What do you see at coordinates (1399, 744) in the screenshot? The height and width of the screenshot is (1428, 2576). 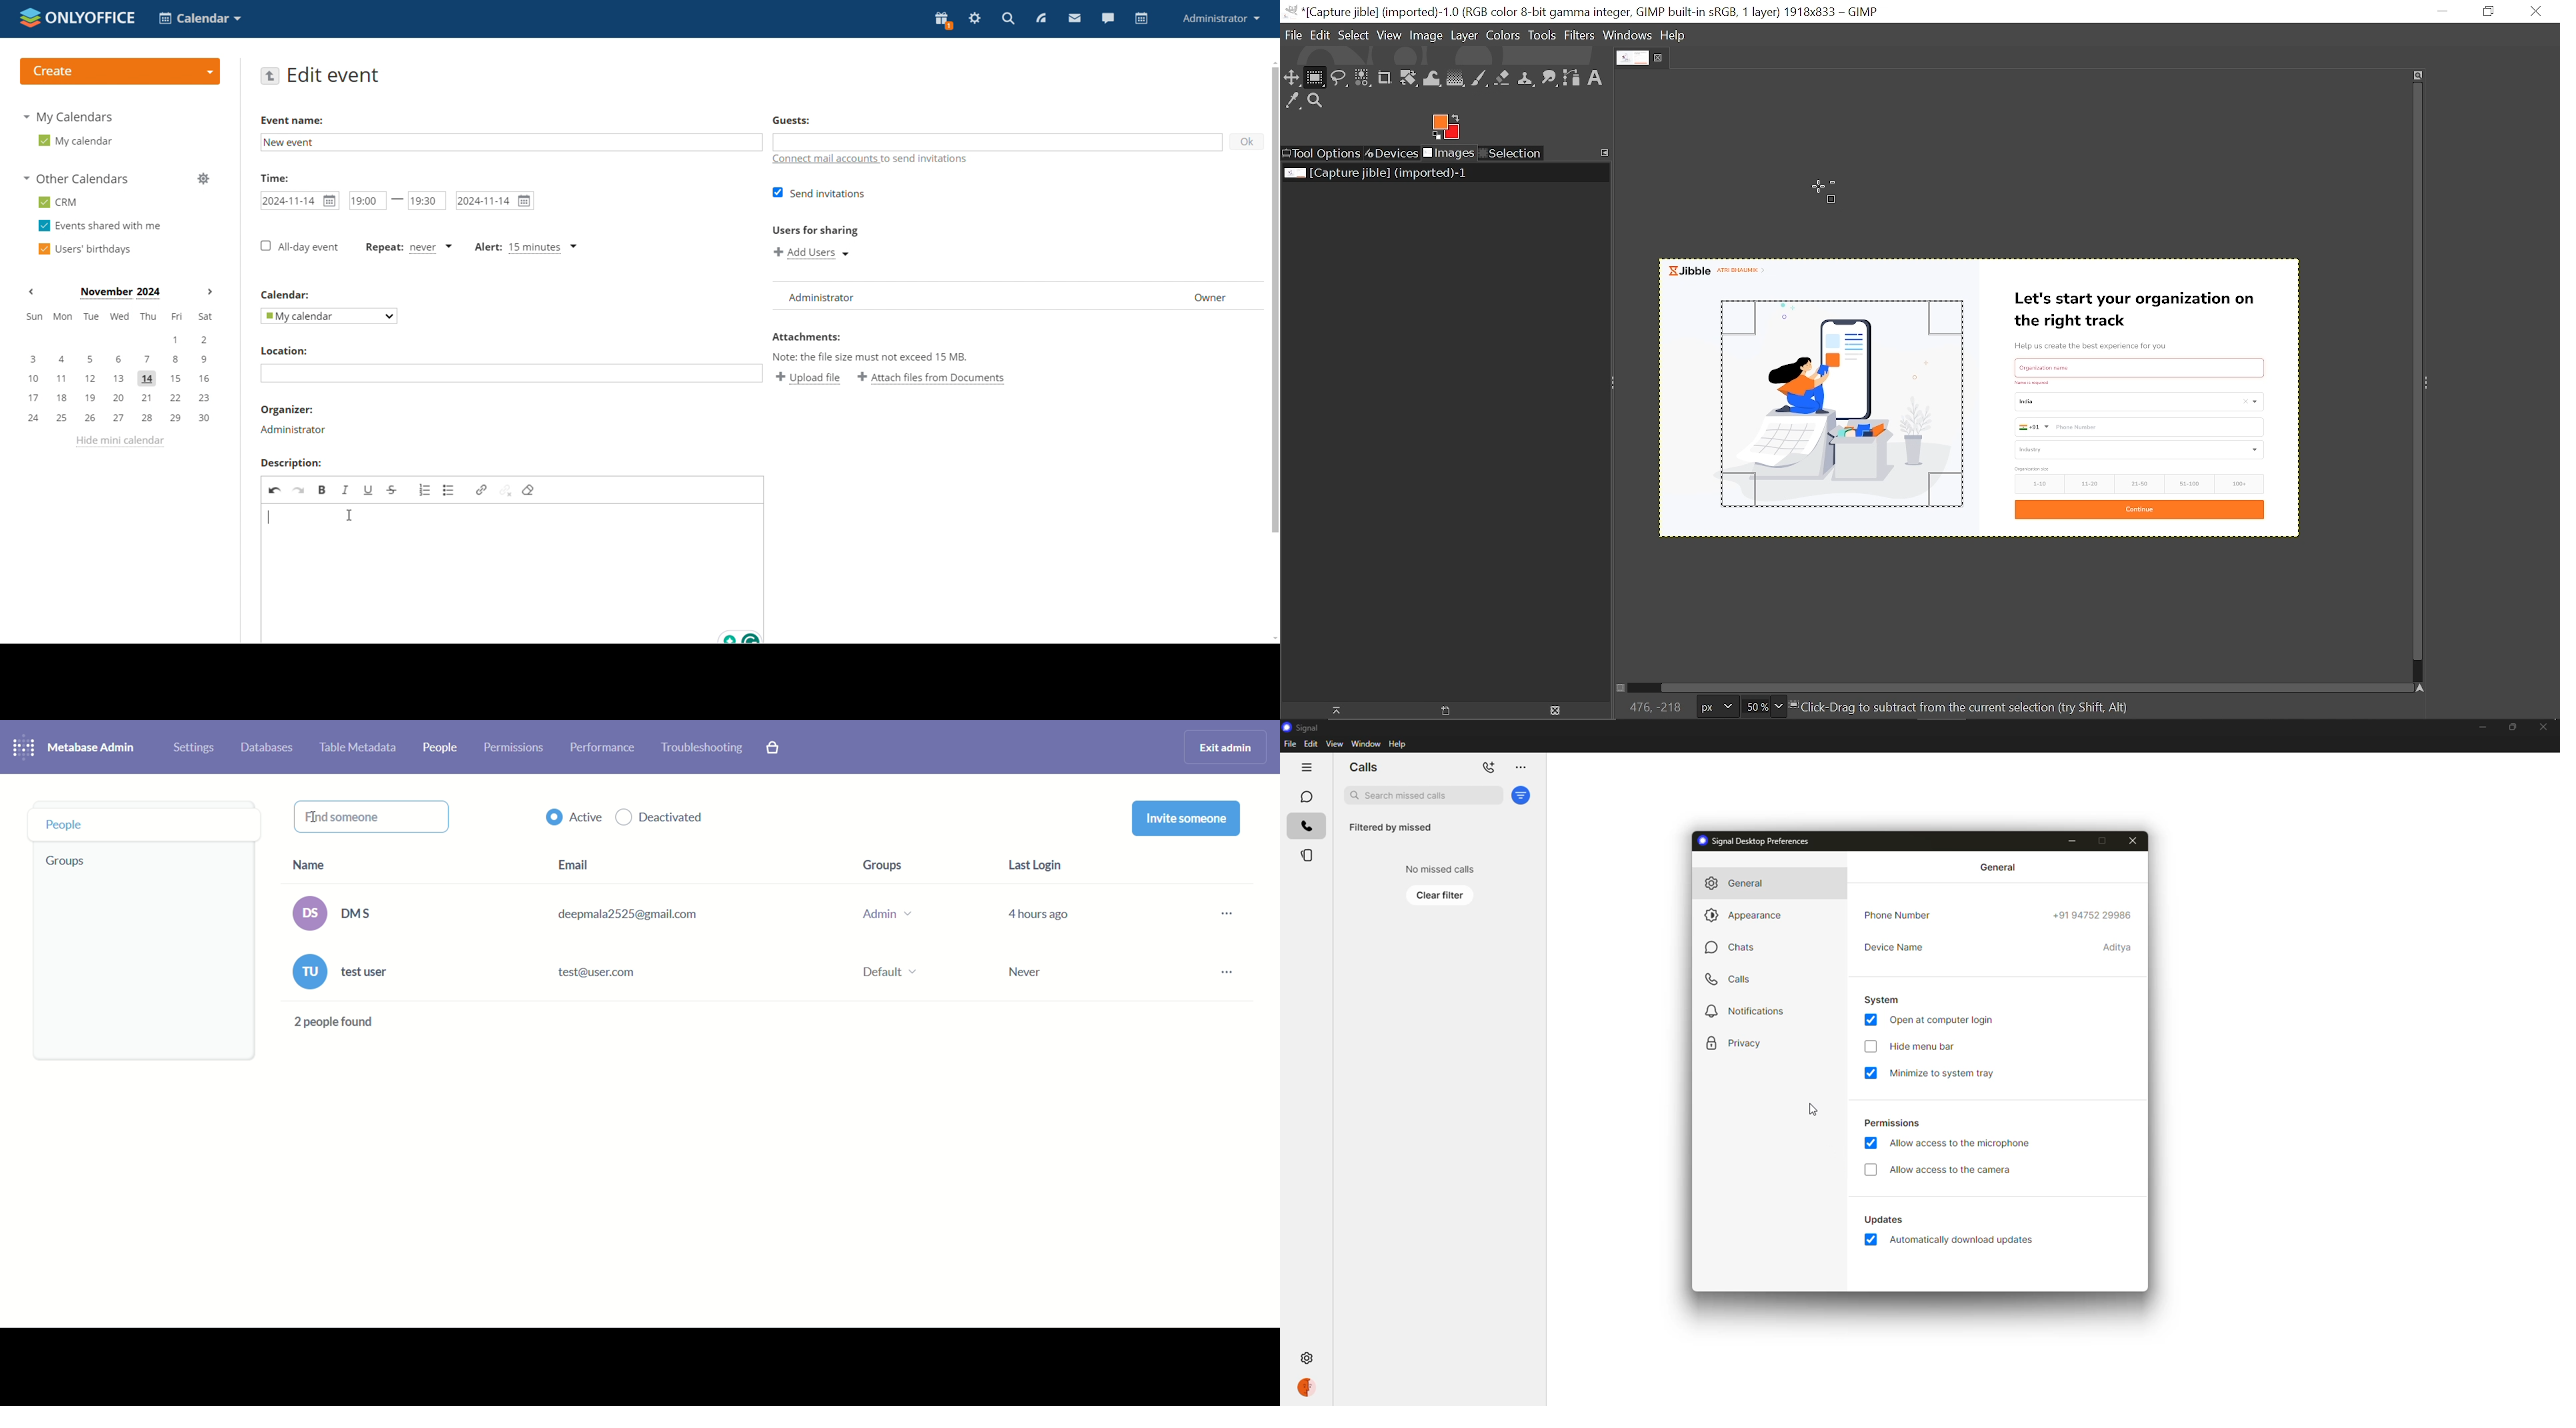 I see `help` at bounding box center [1399, 744].